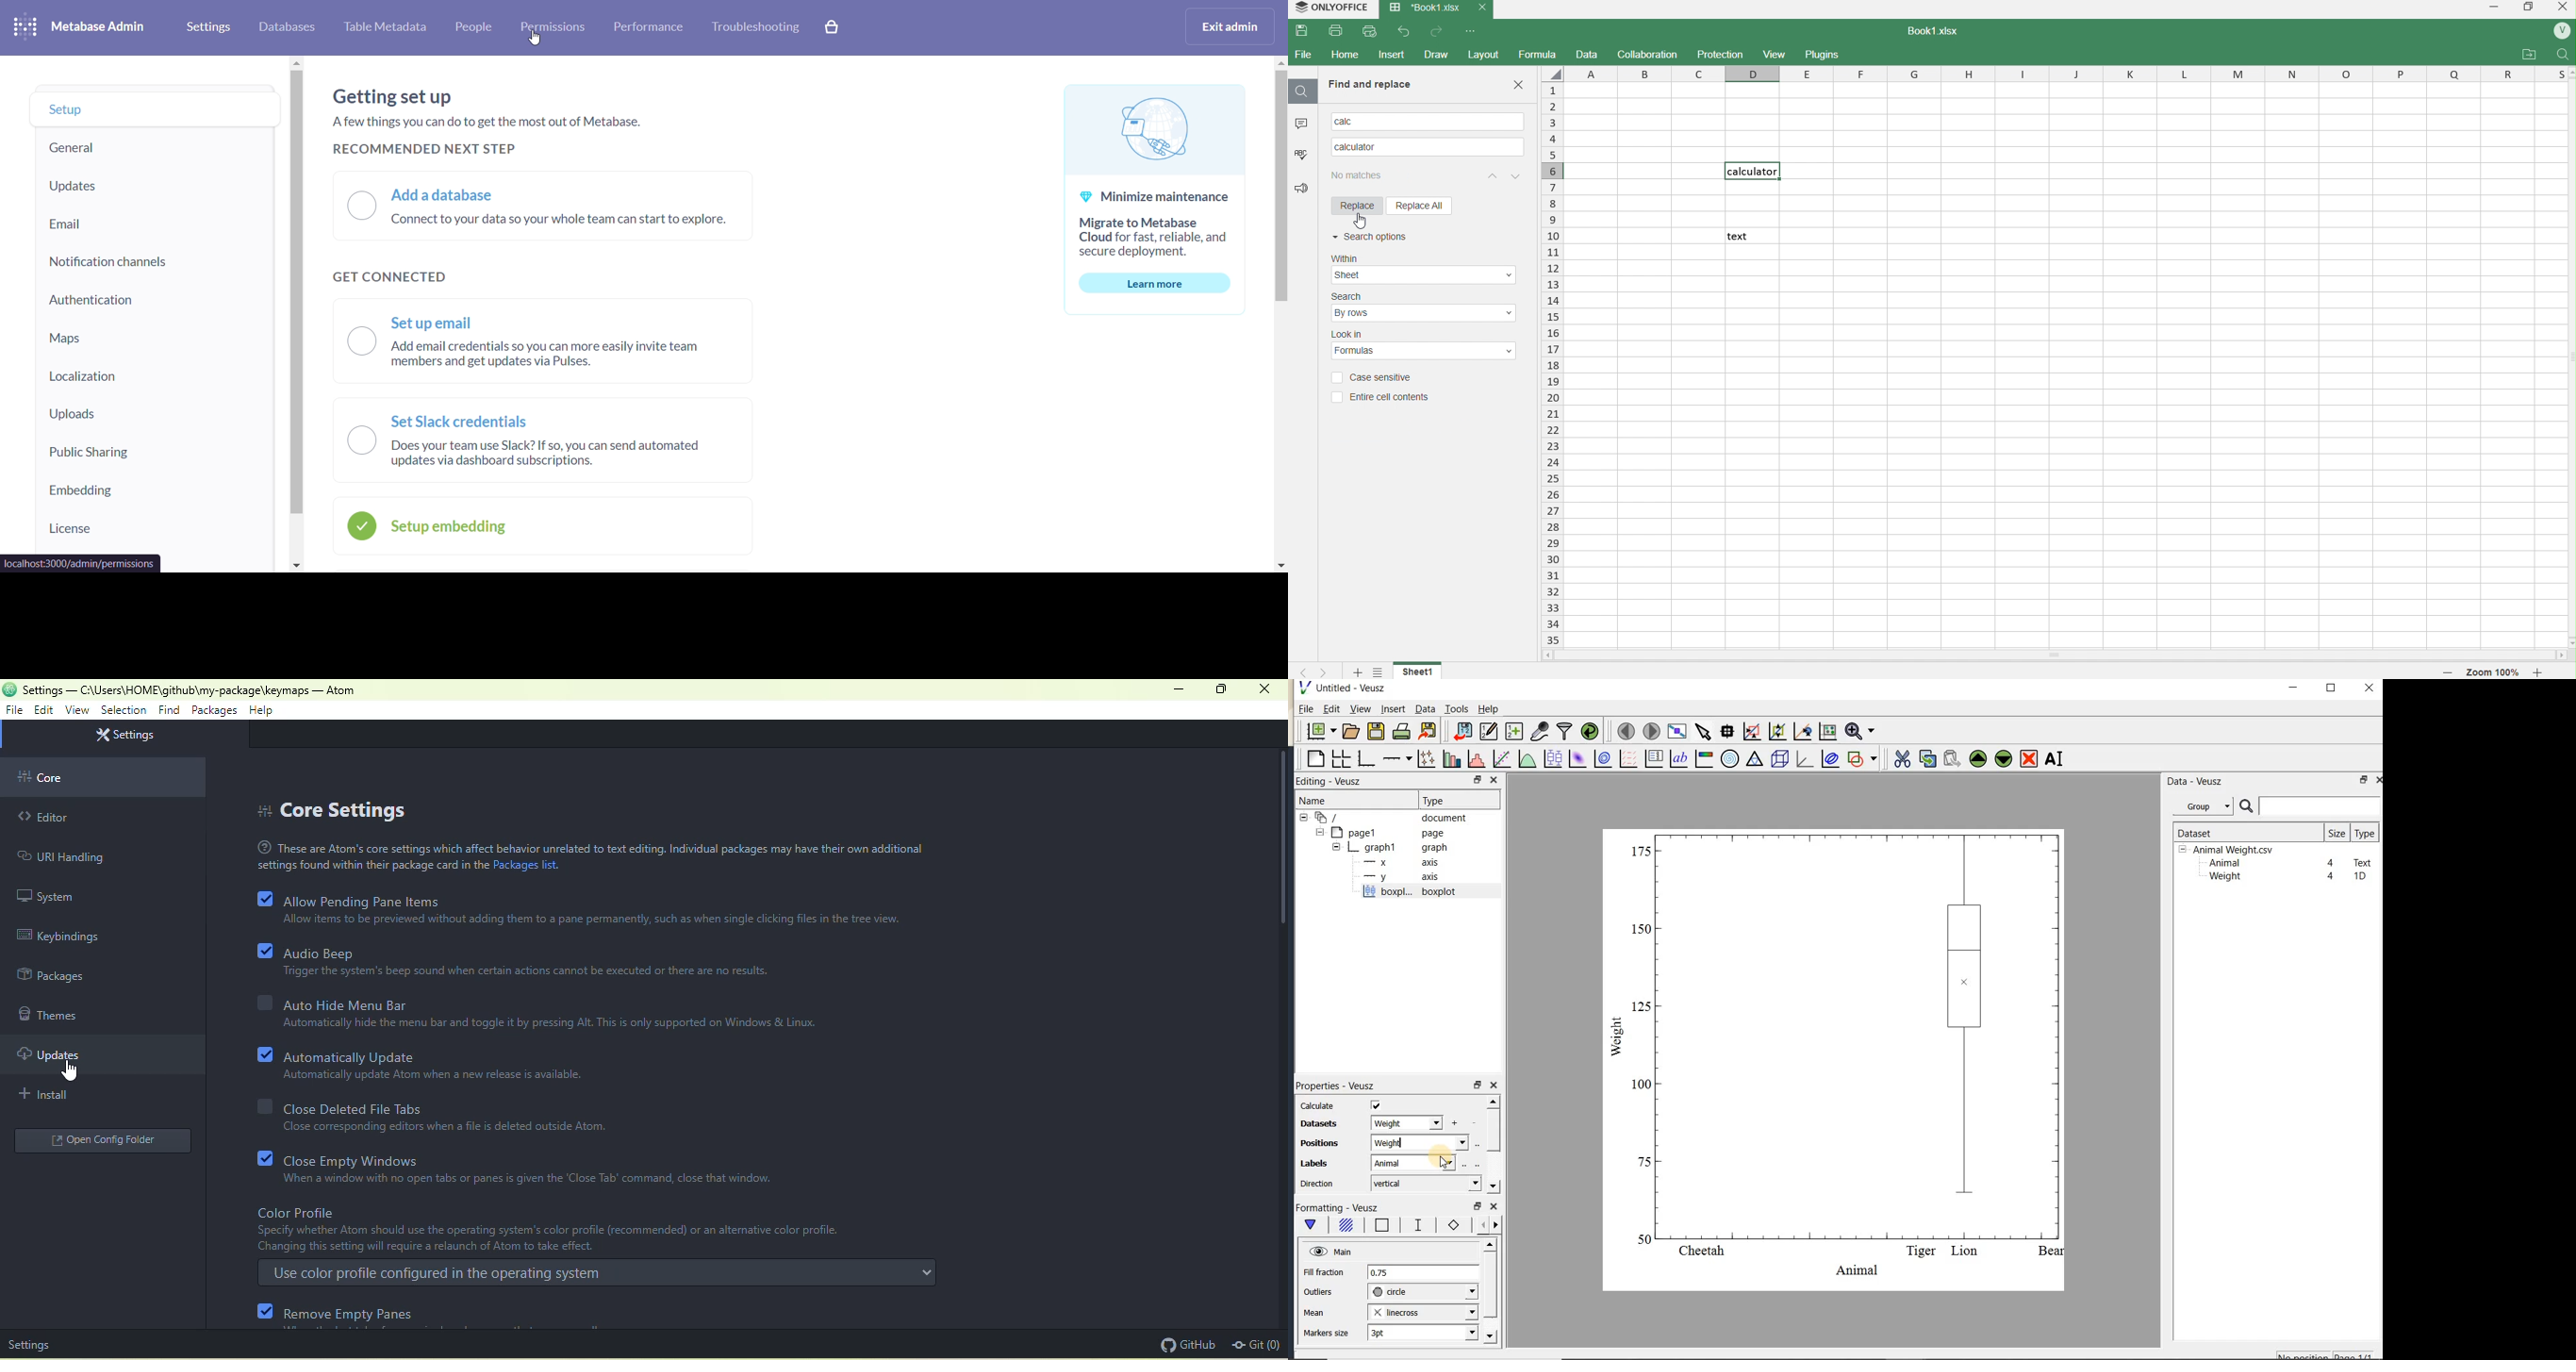 The height and width of the screenshot is (1372, 2576). I want to click on columns, so click(2068, 74).